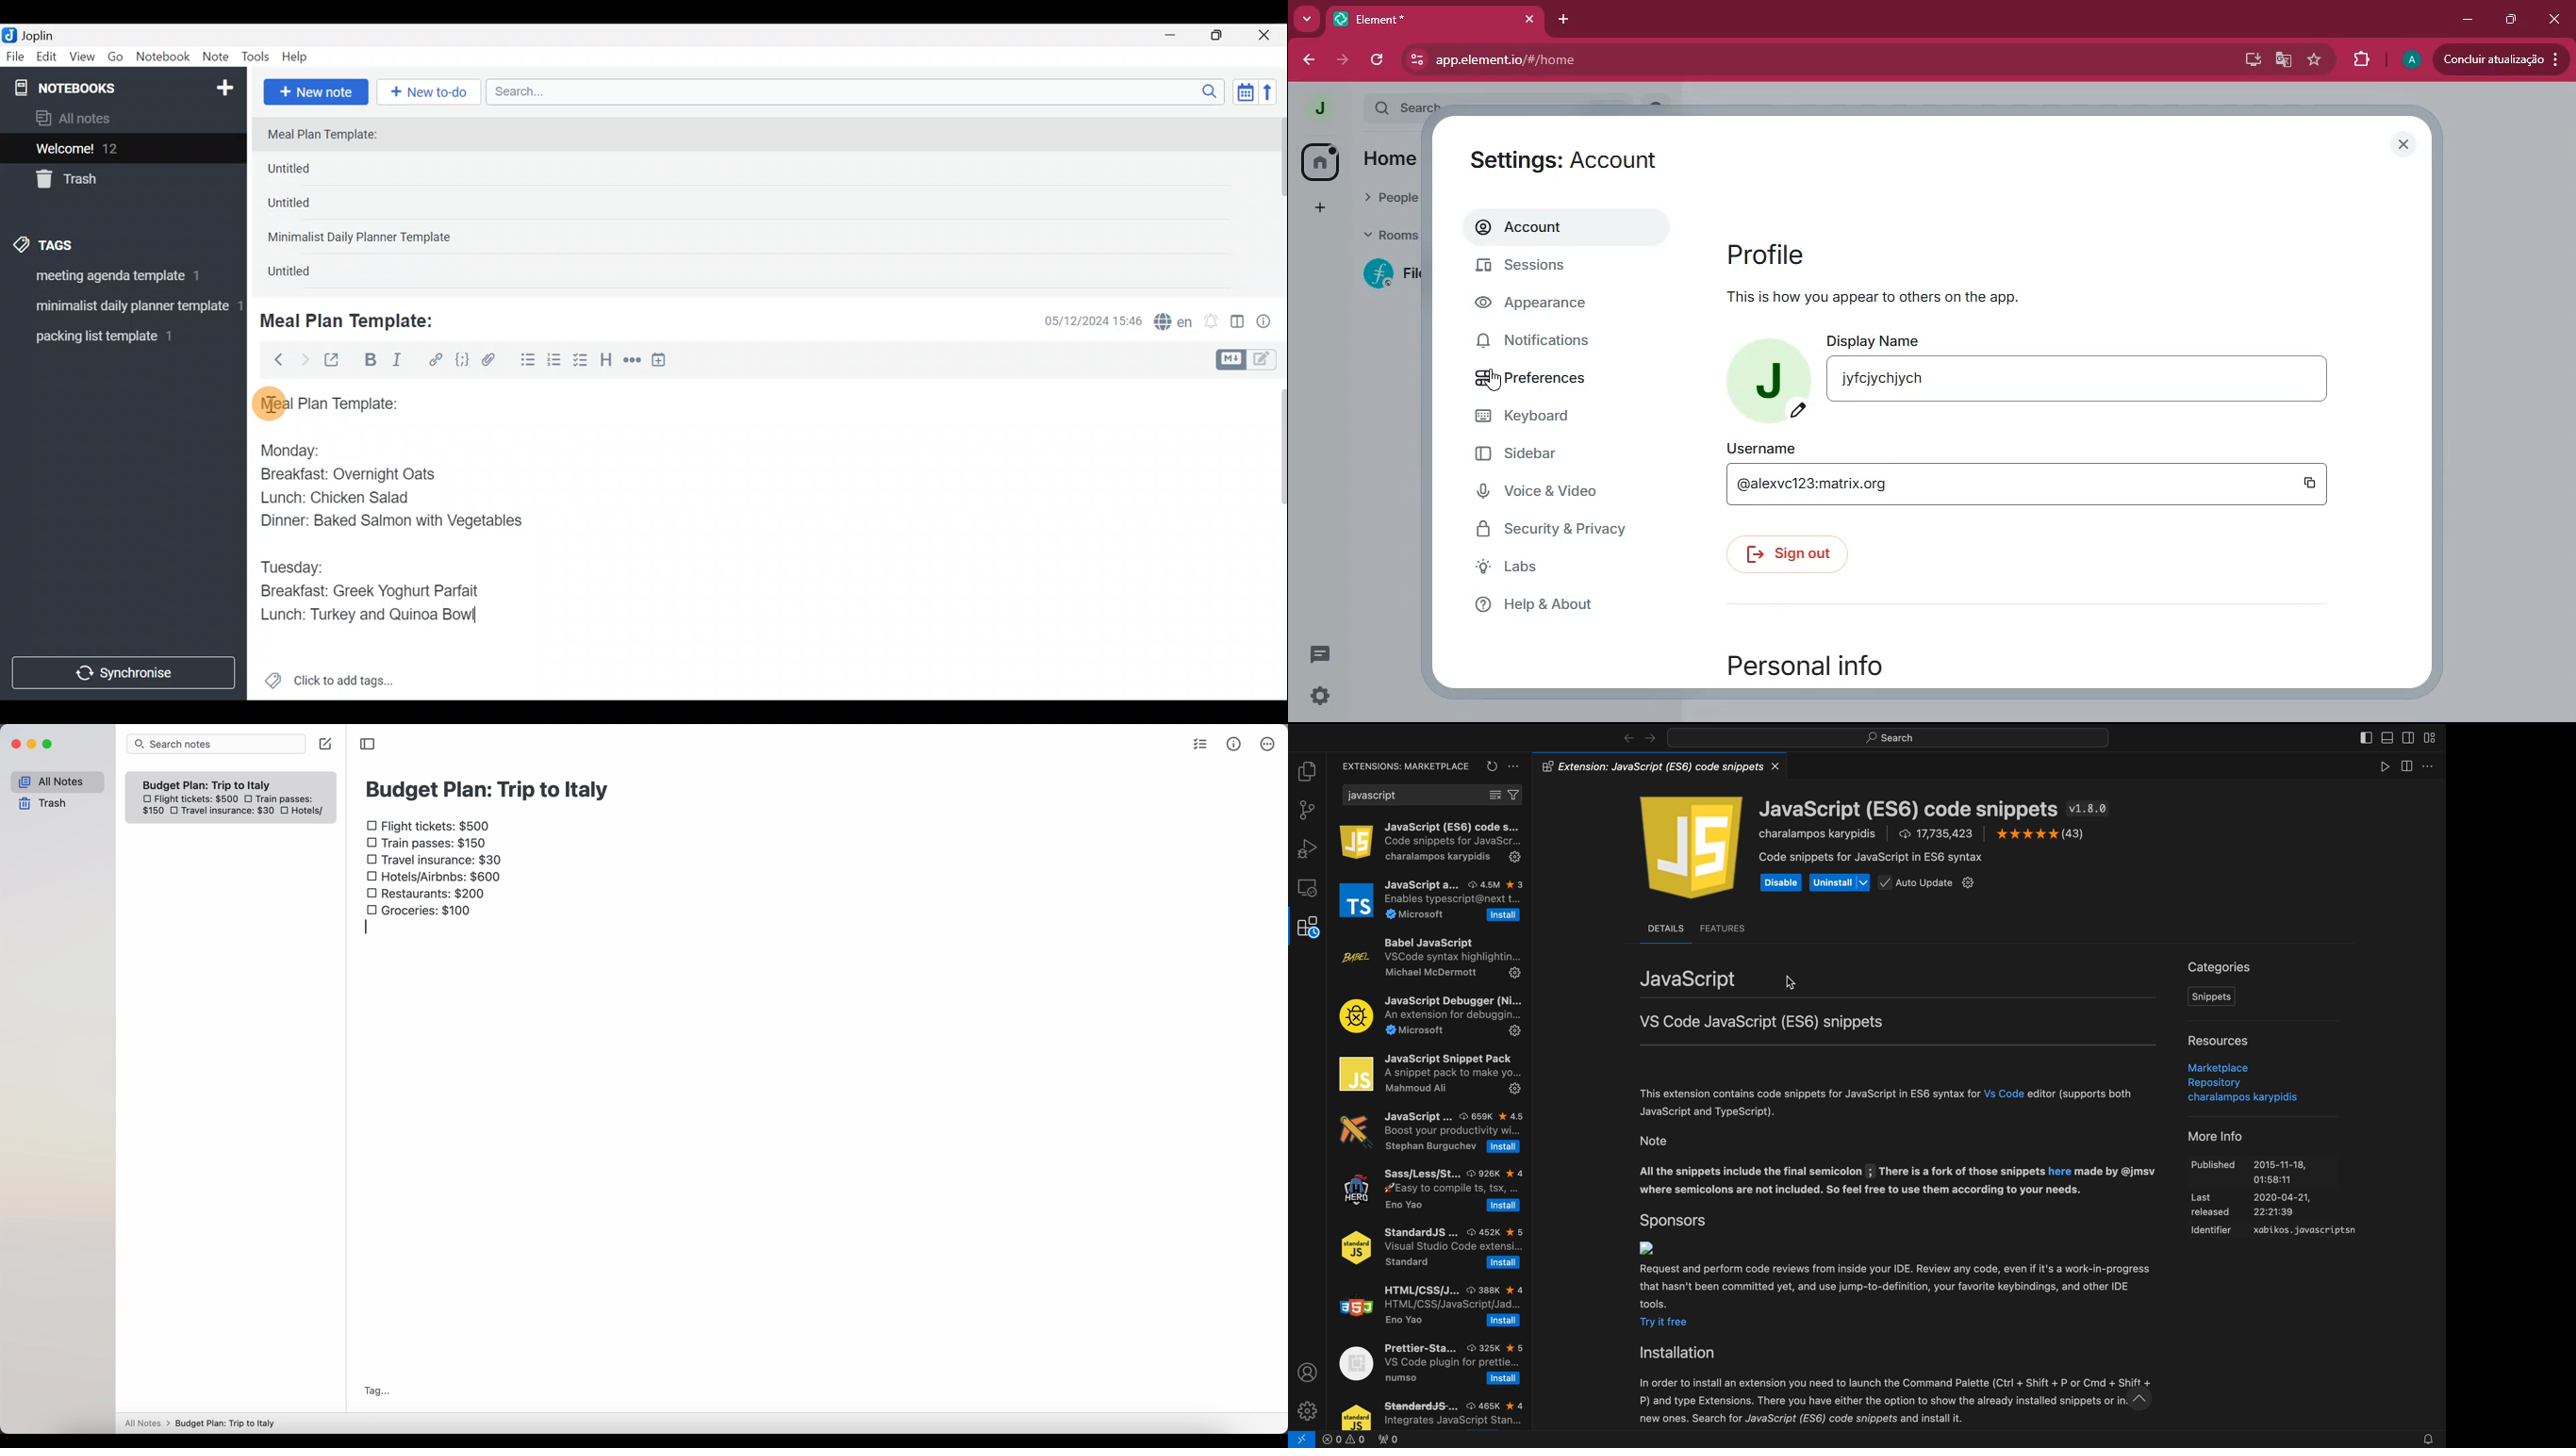 The width and height of the screenshot is (2576, 1456). What do you see at coordinates (432, 93) in the screenshot?
I see `New to-do` at bounding box center [432, 93].